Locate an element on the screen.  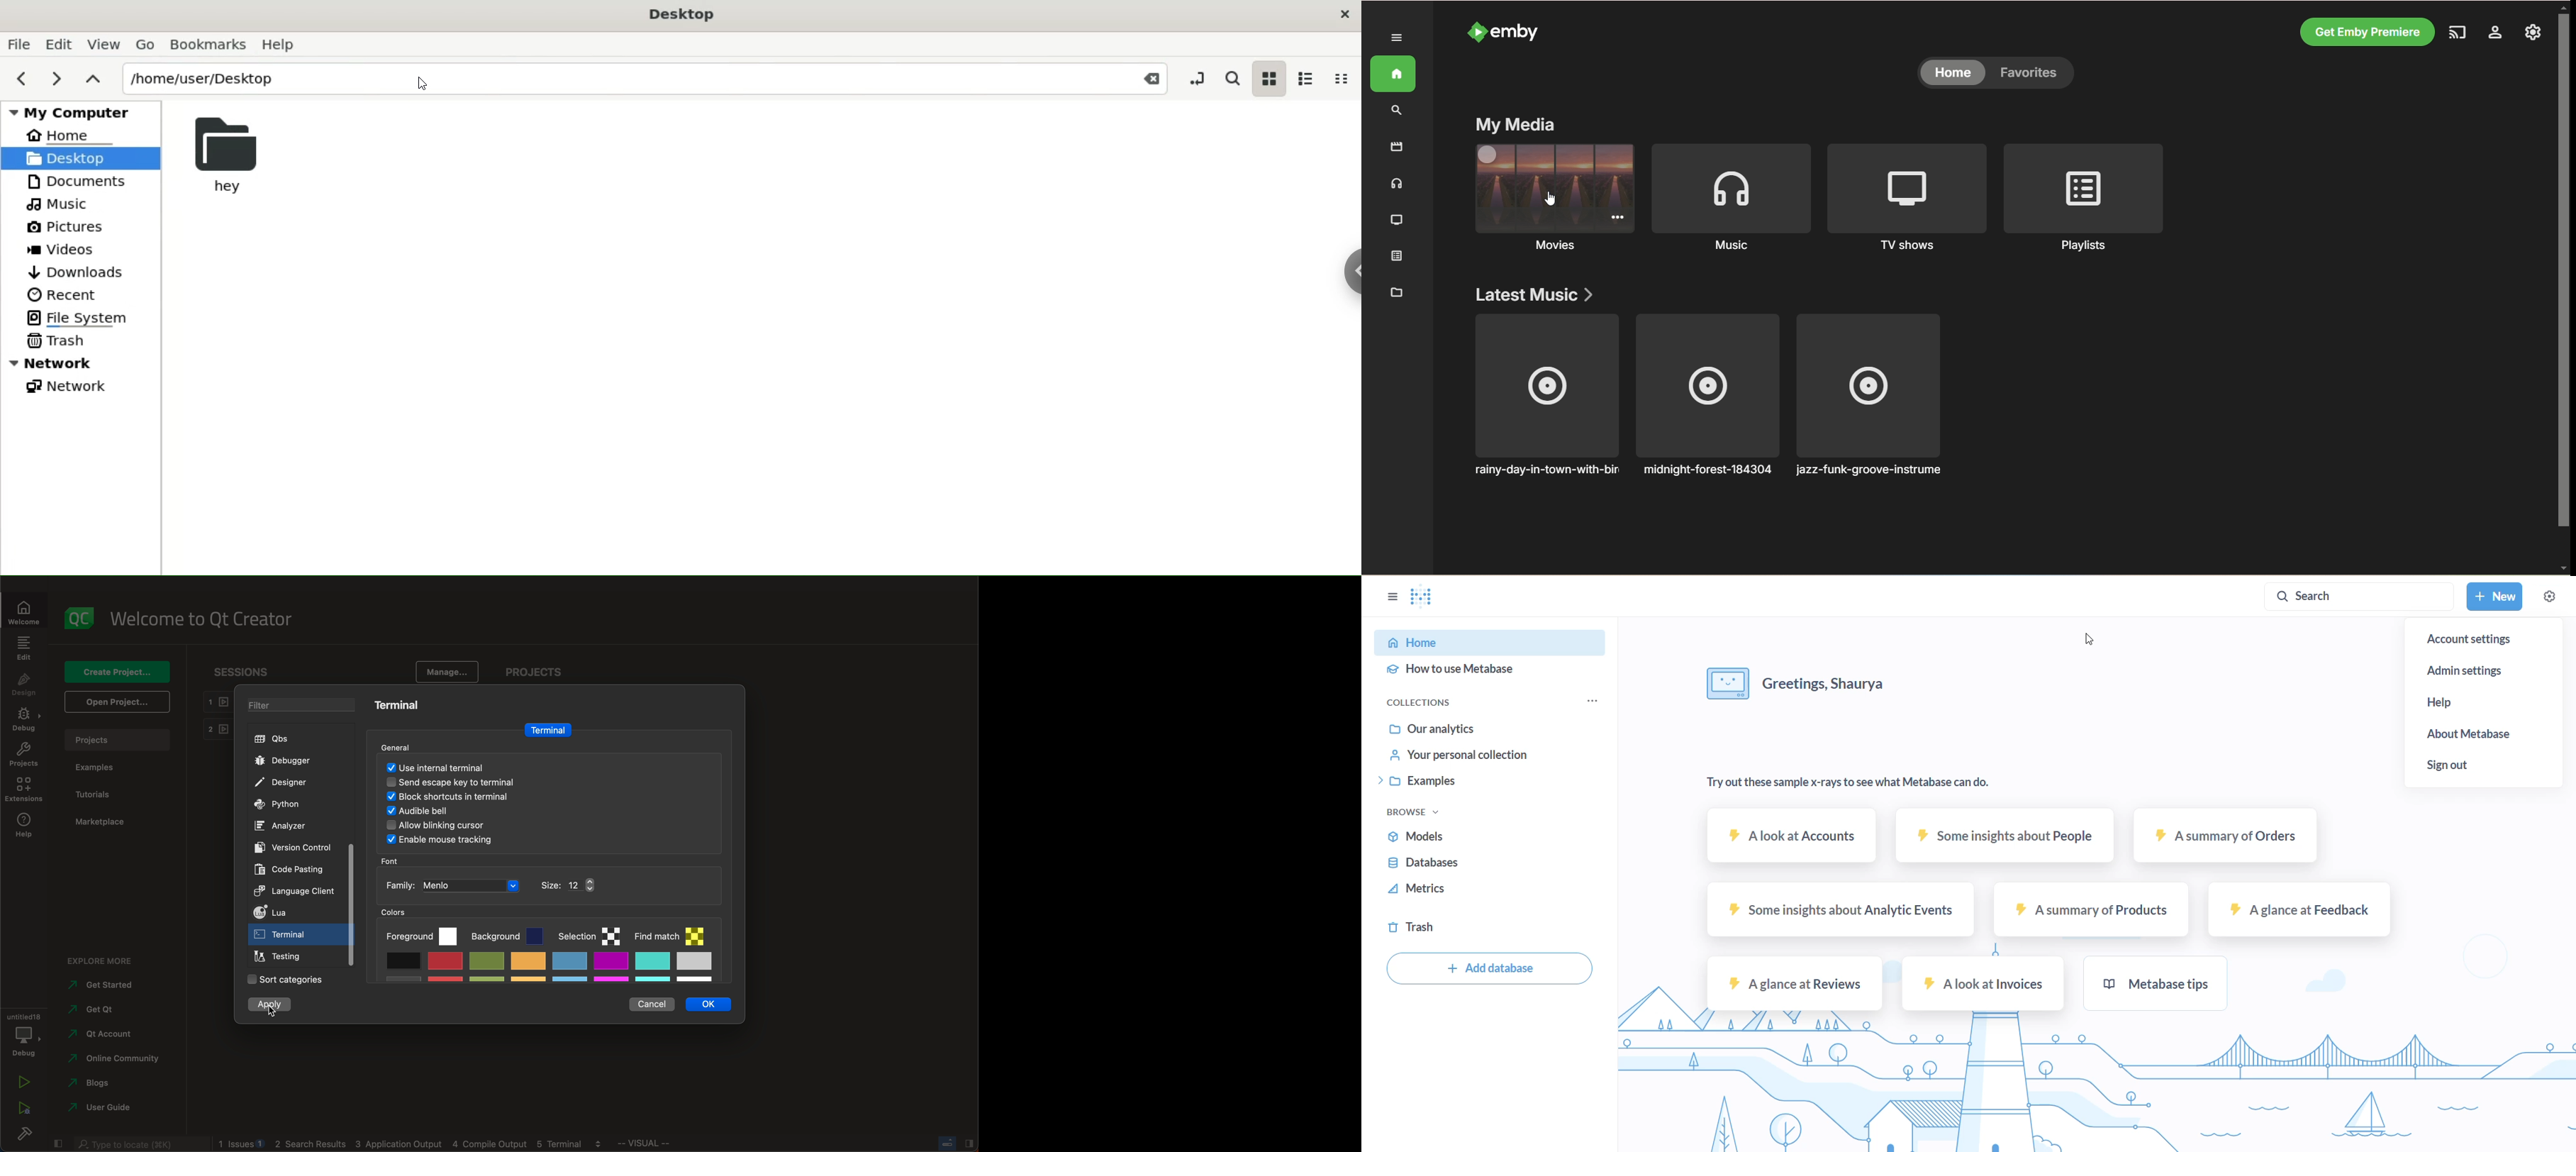
edit is located at coordinates (25, 648).